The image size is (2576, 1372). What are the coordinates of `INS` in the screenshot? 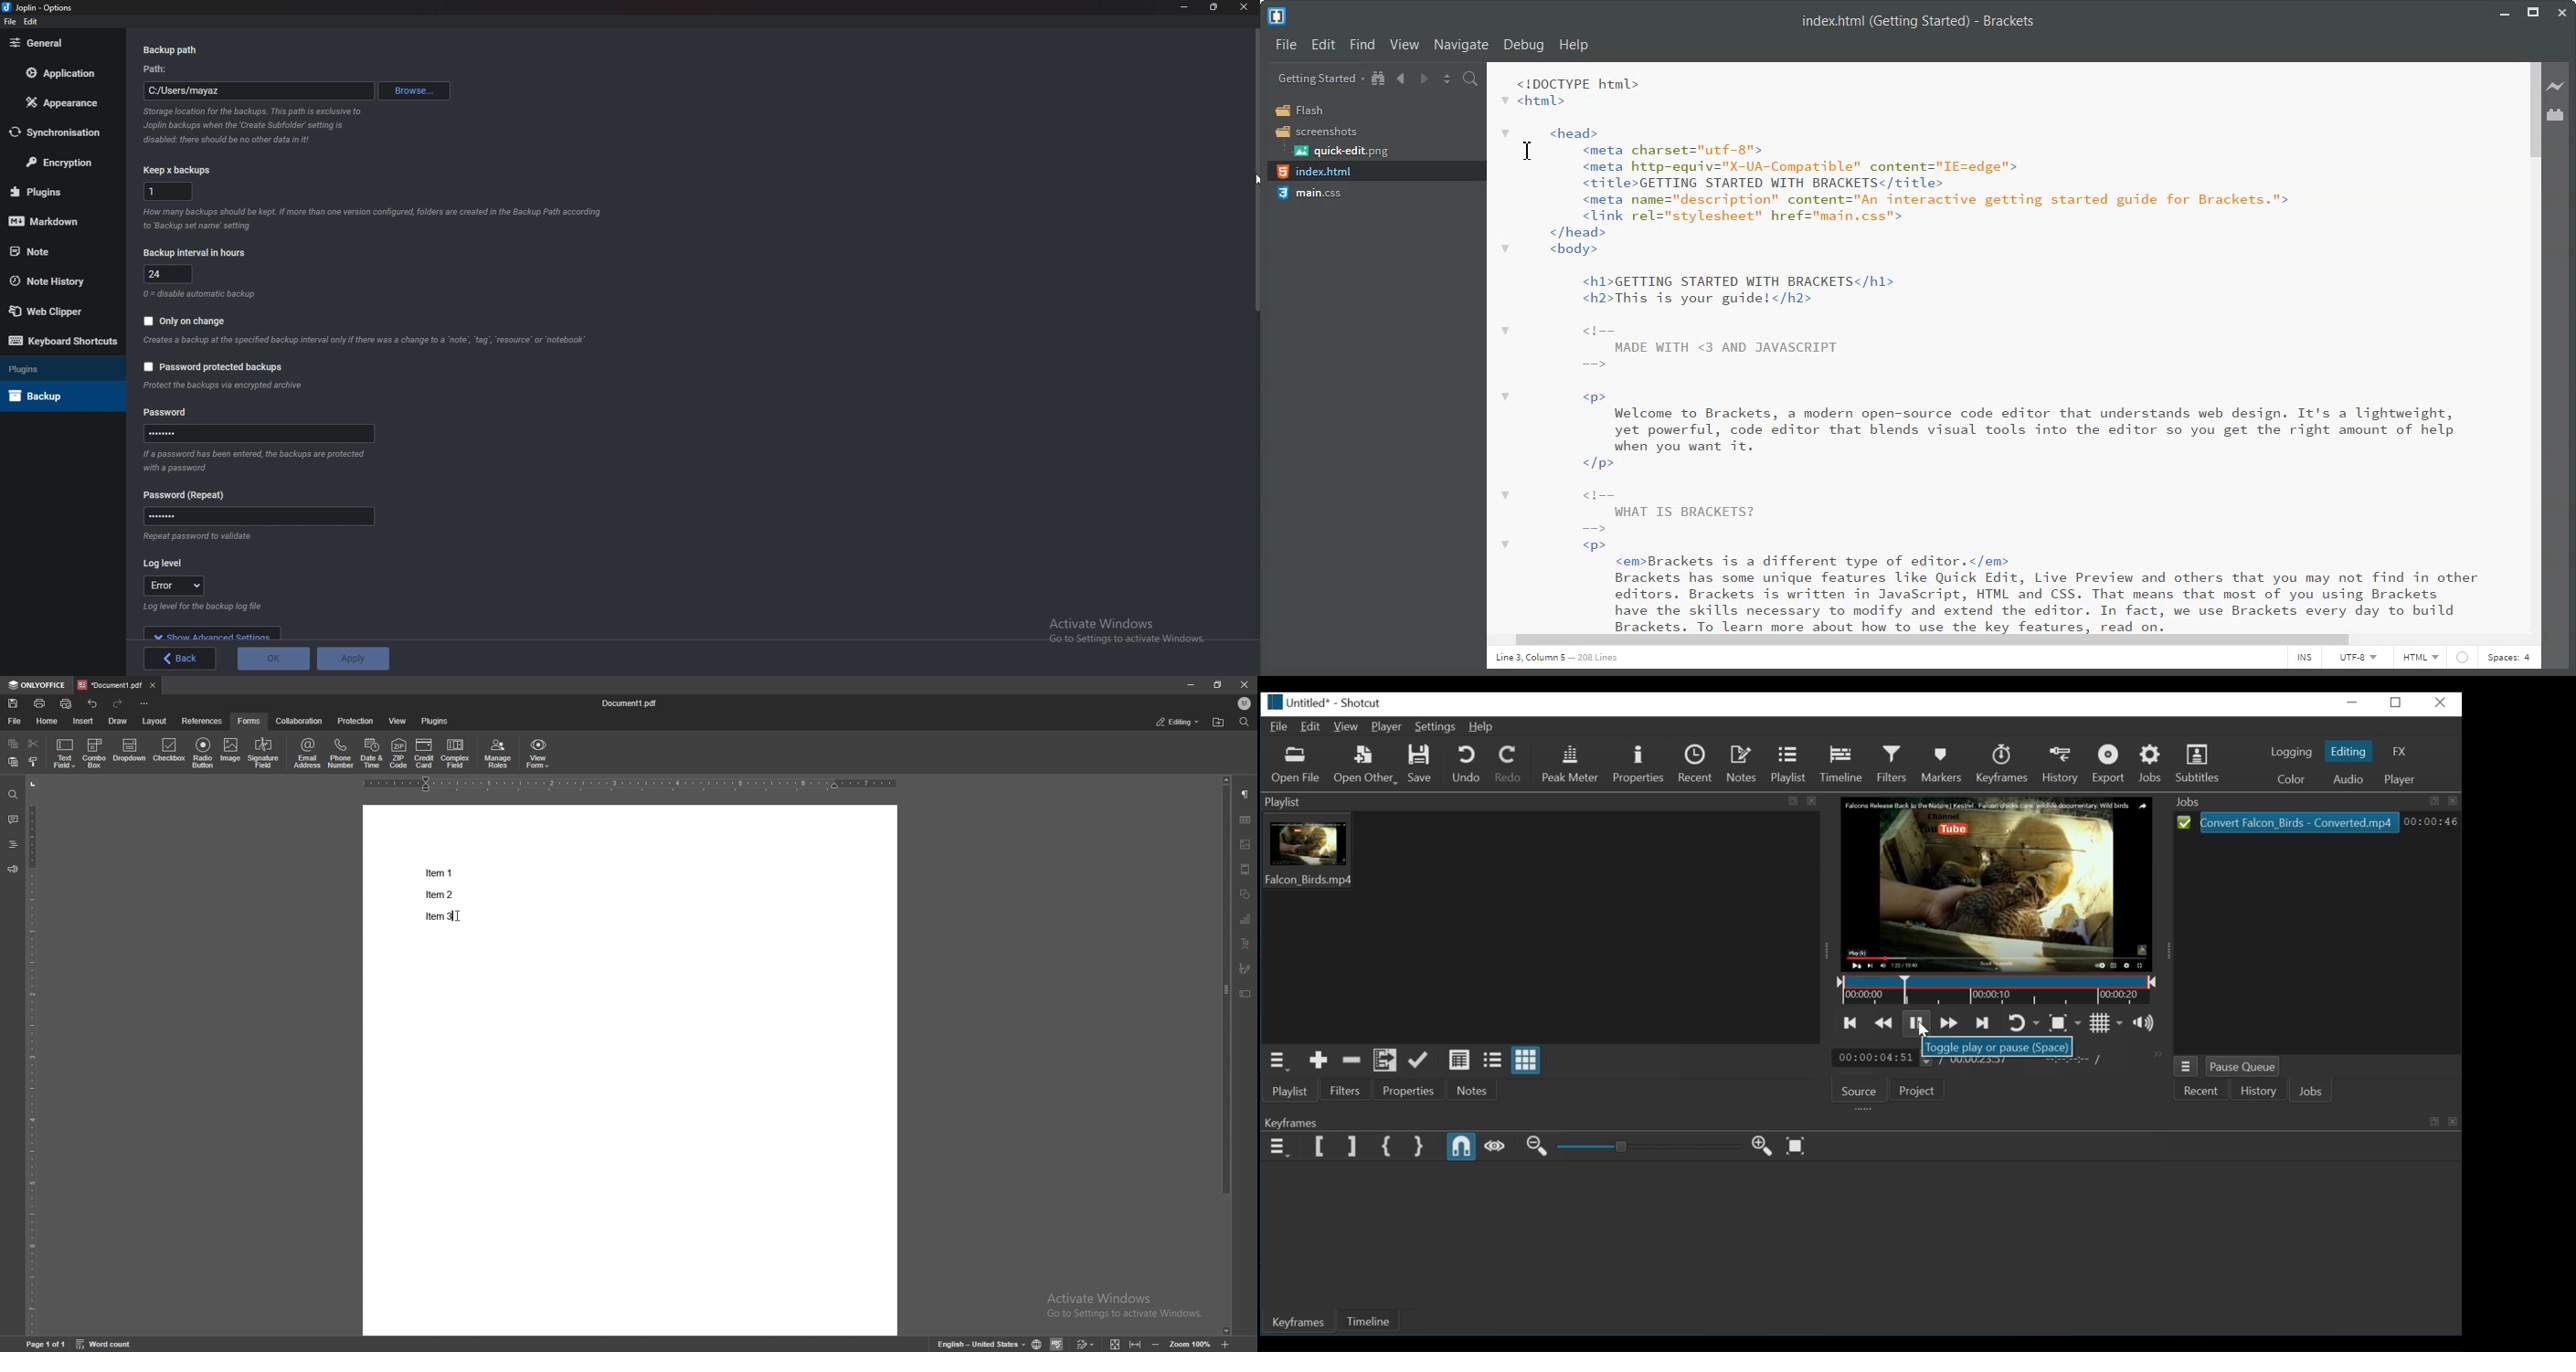 It's located at (2304, 658).